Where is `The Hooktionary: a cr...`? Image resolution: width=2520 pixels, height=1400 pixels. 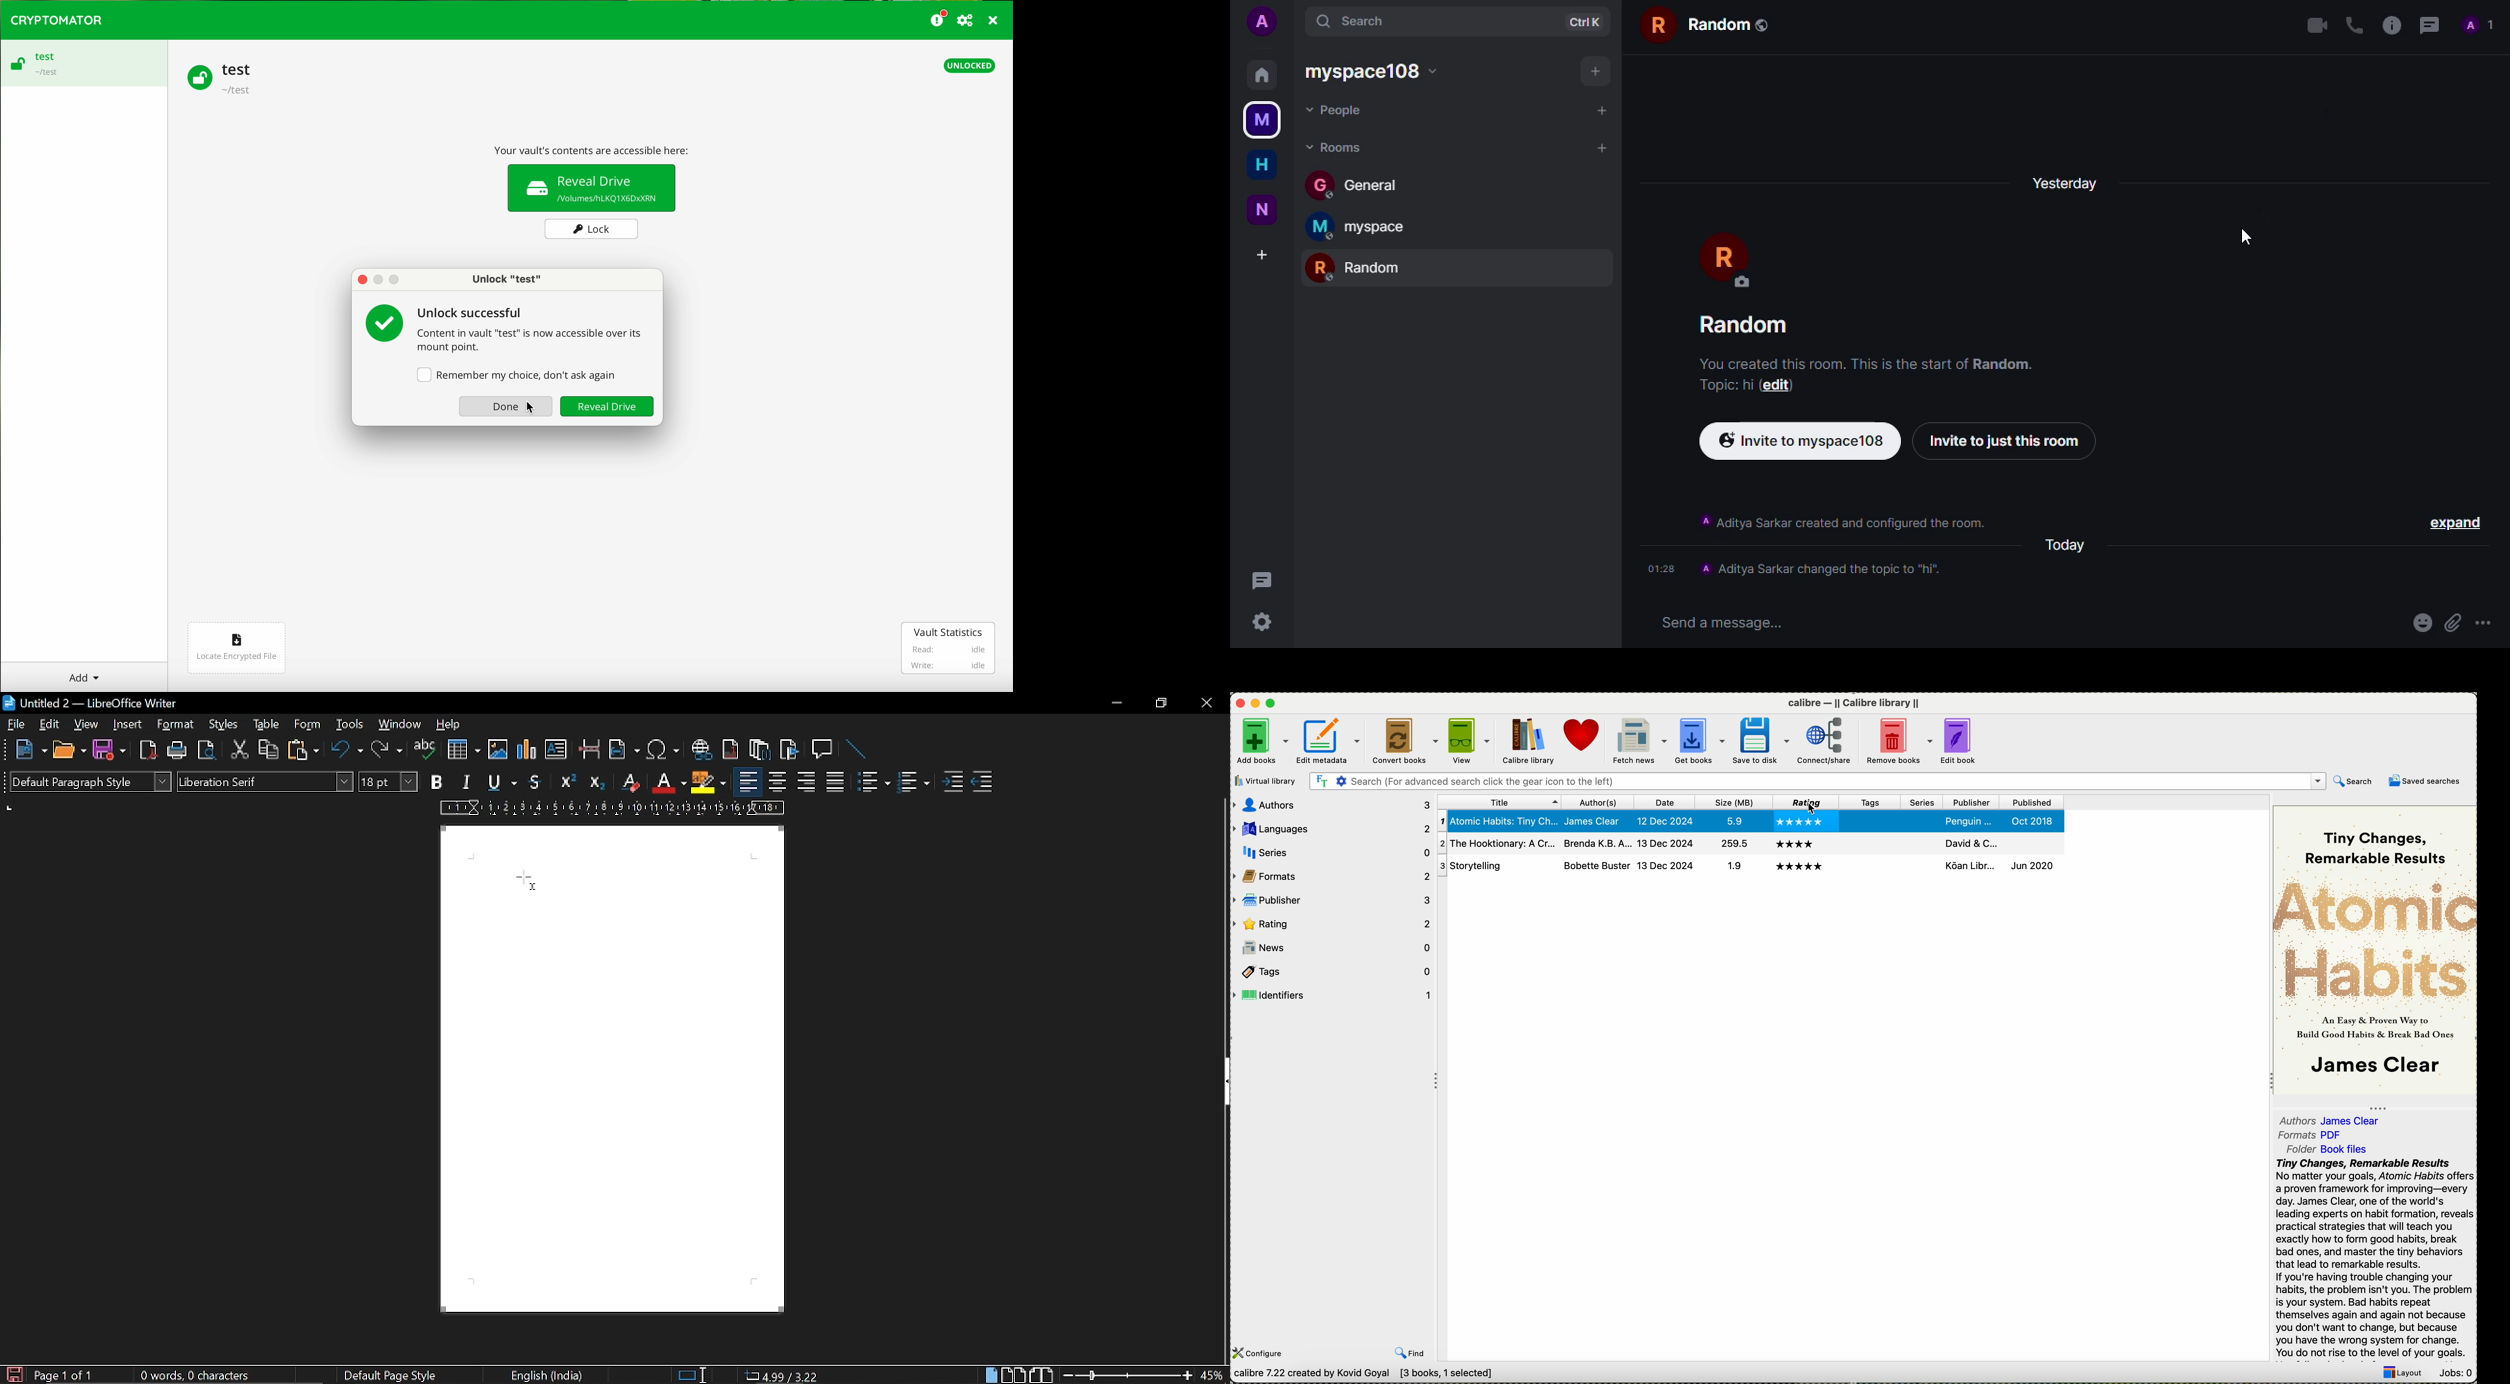
The Hooktionary: a cr... is located at coordinates (1497, 844).